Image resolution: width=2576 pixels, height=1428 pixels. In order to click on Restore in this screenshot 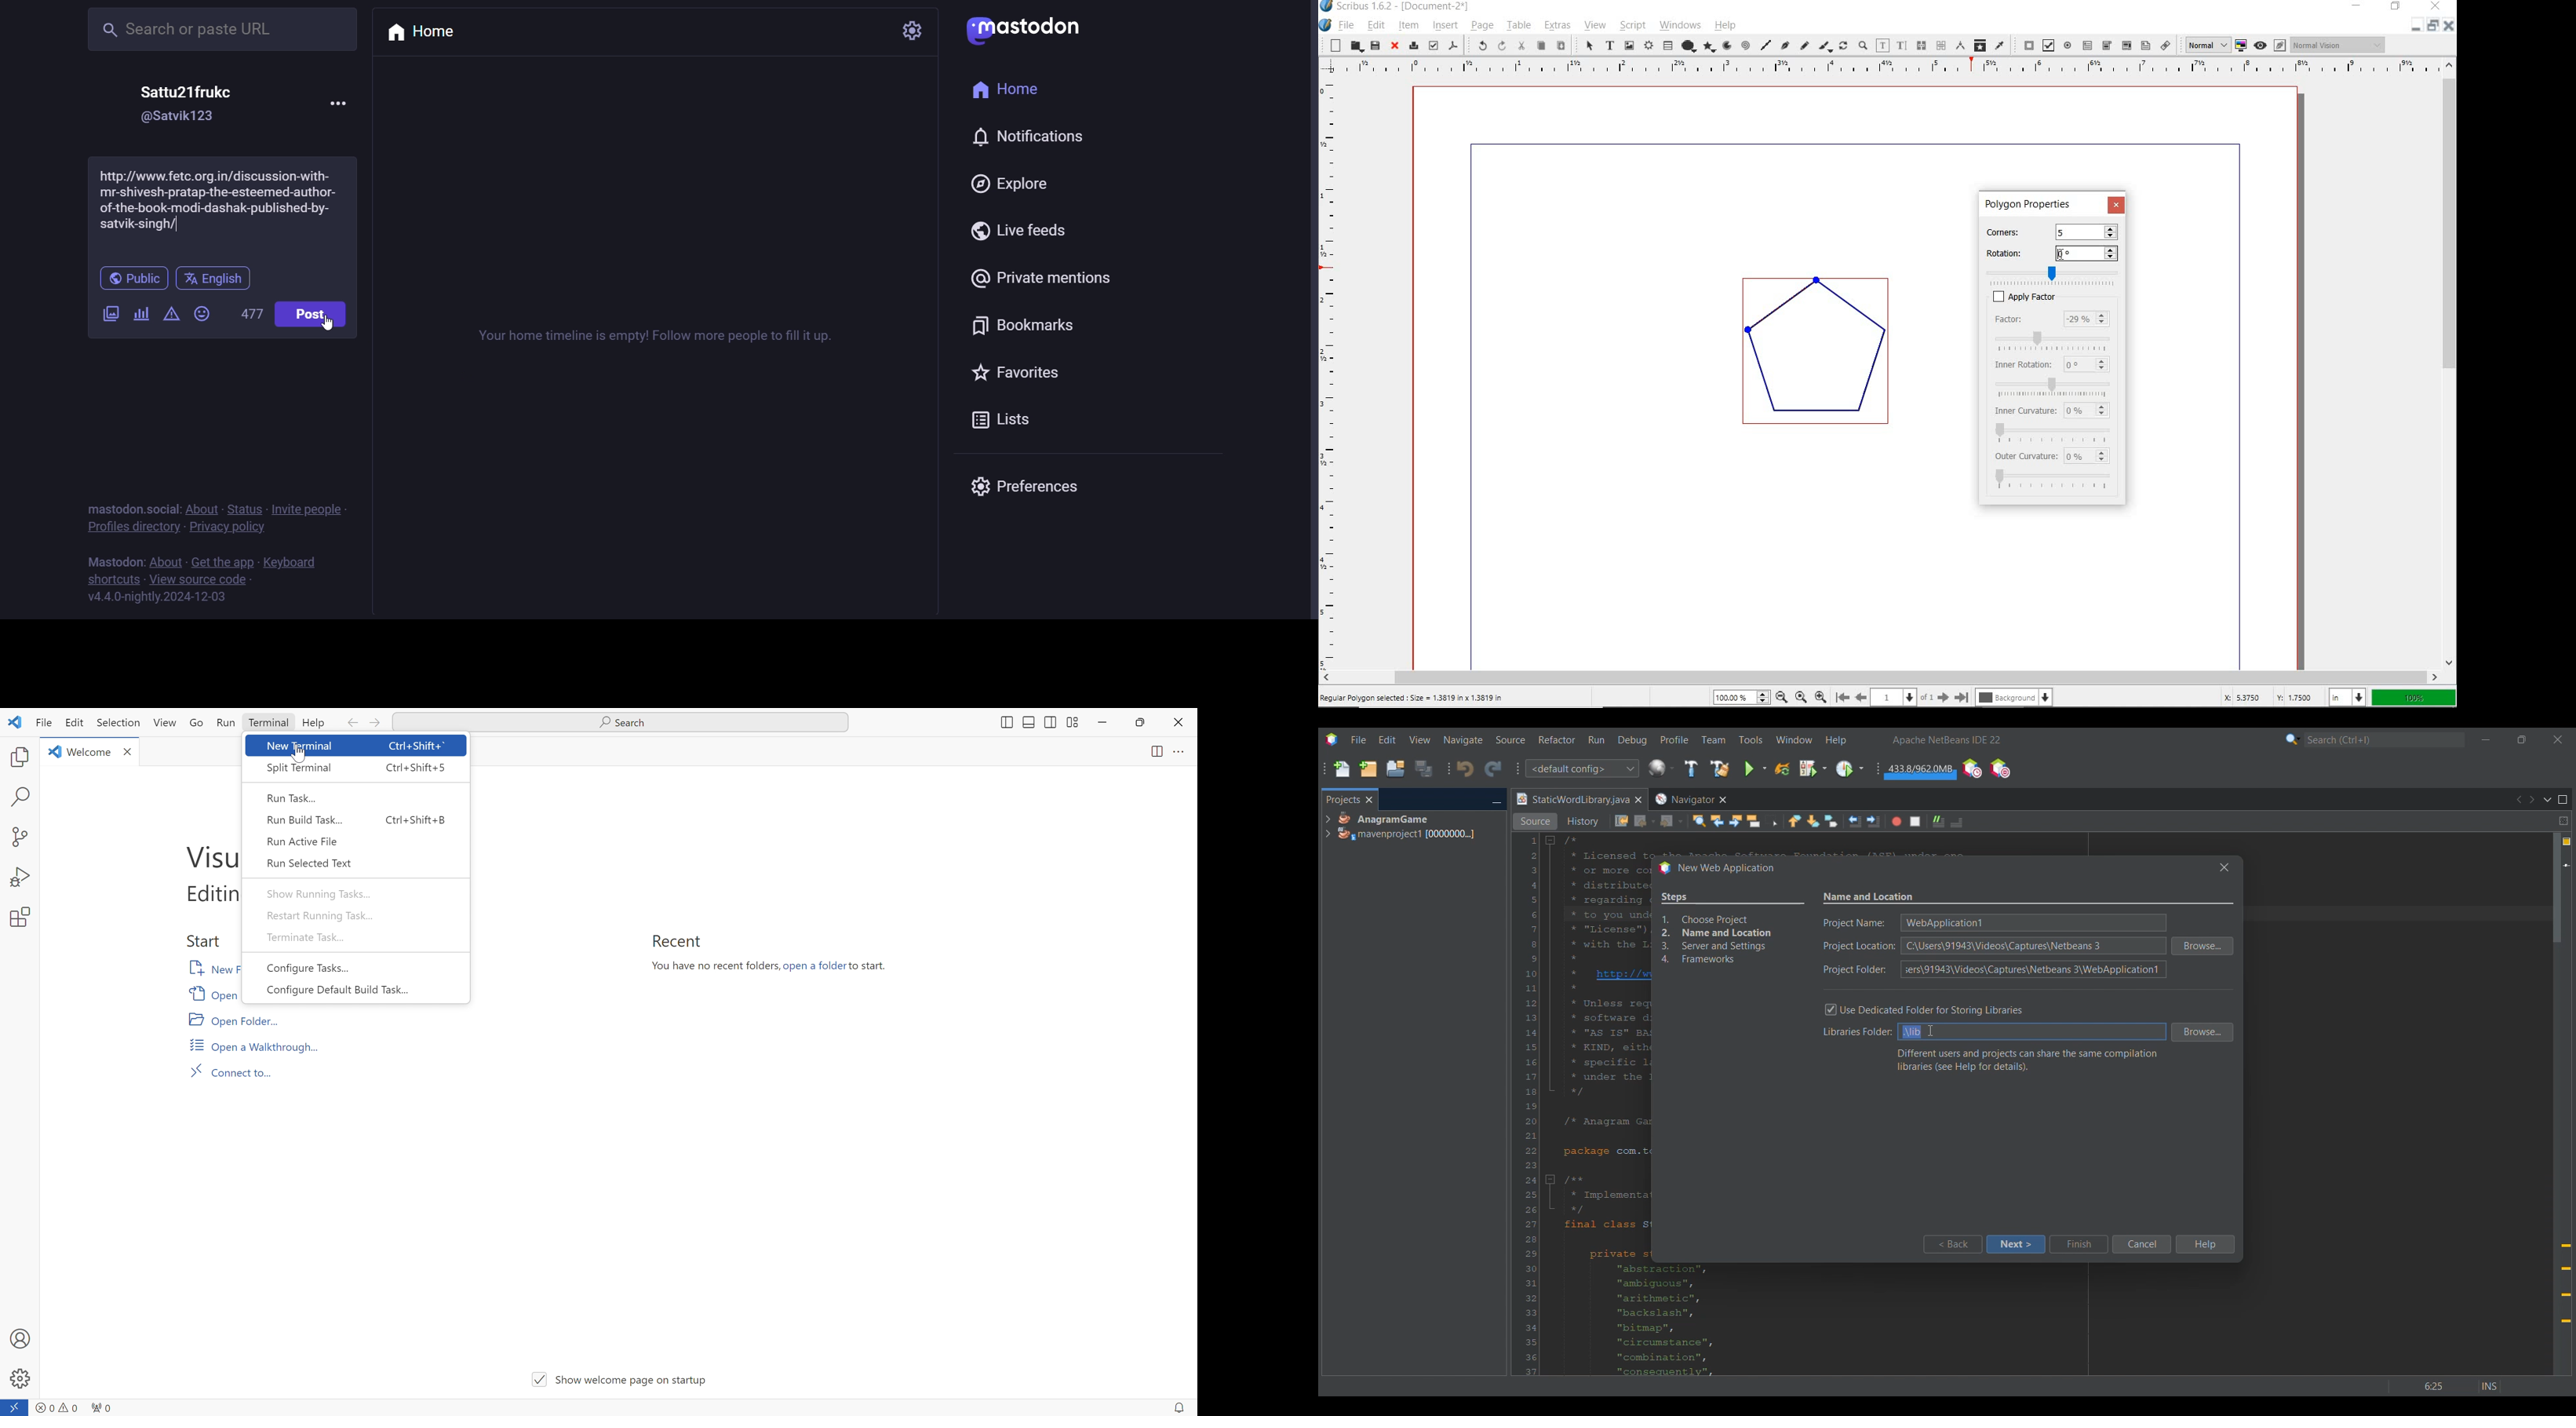, I will do `click(2432, 27)`.